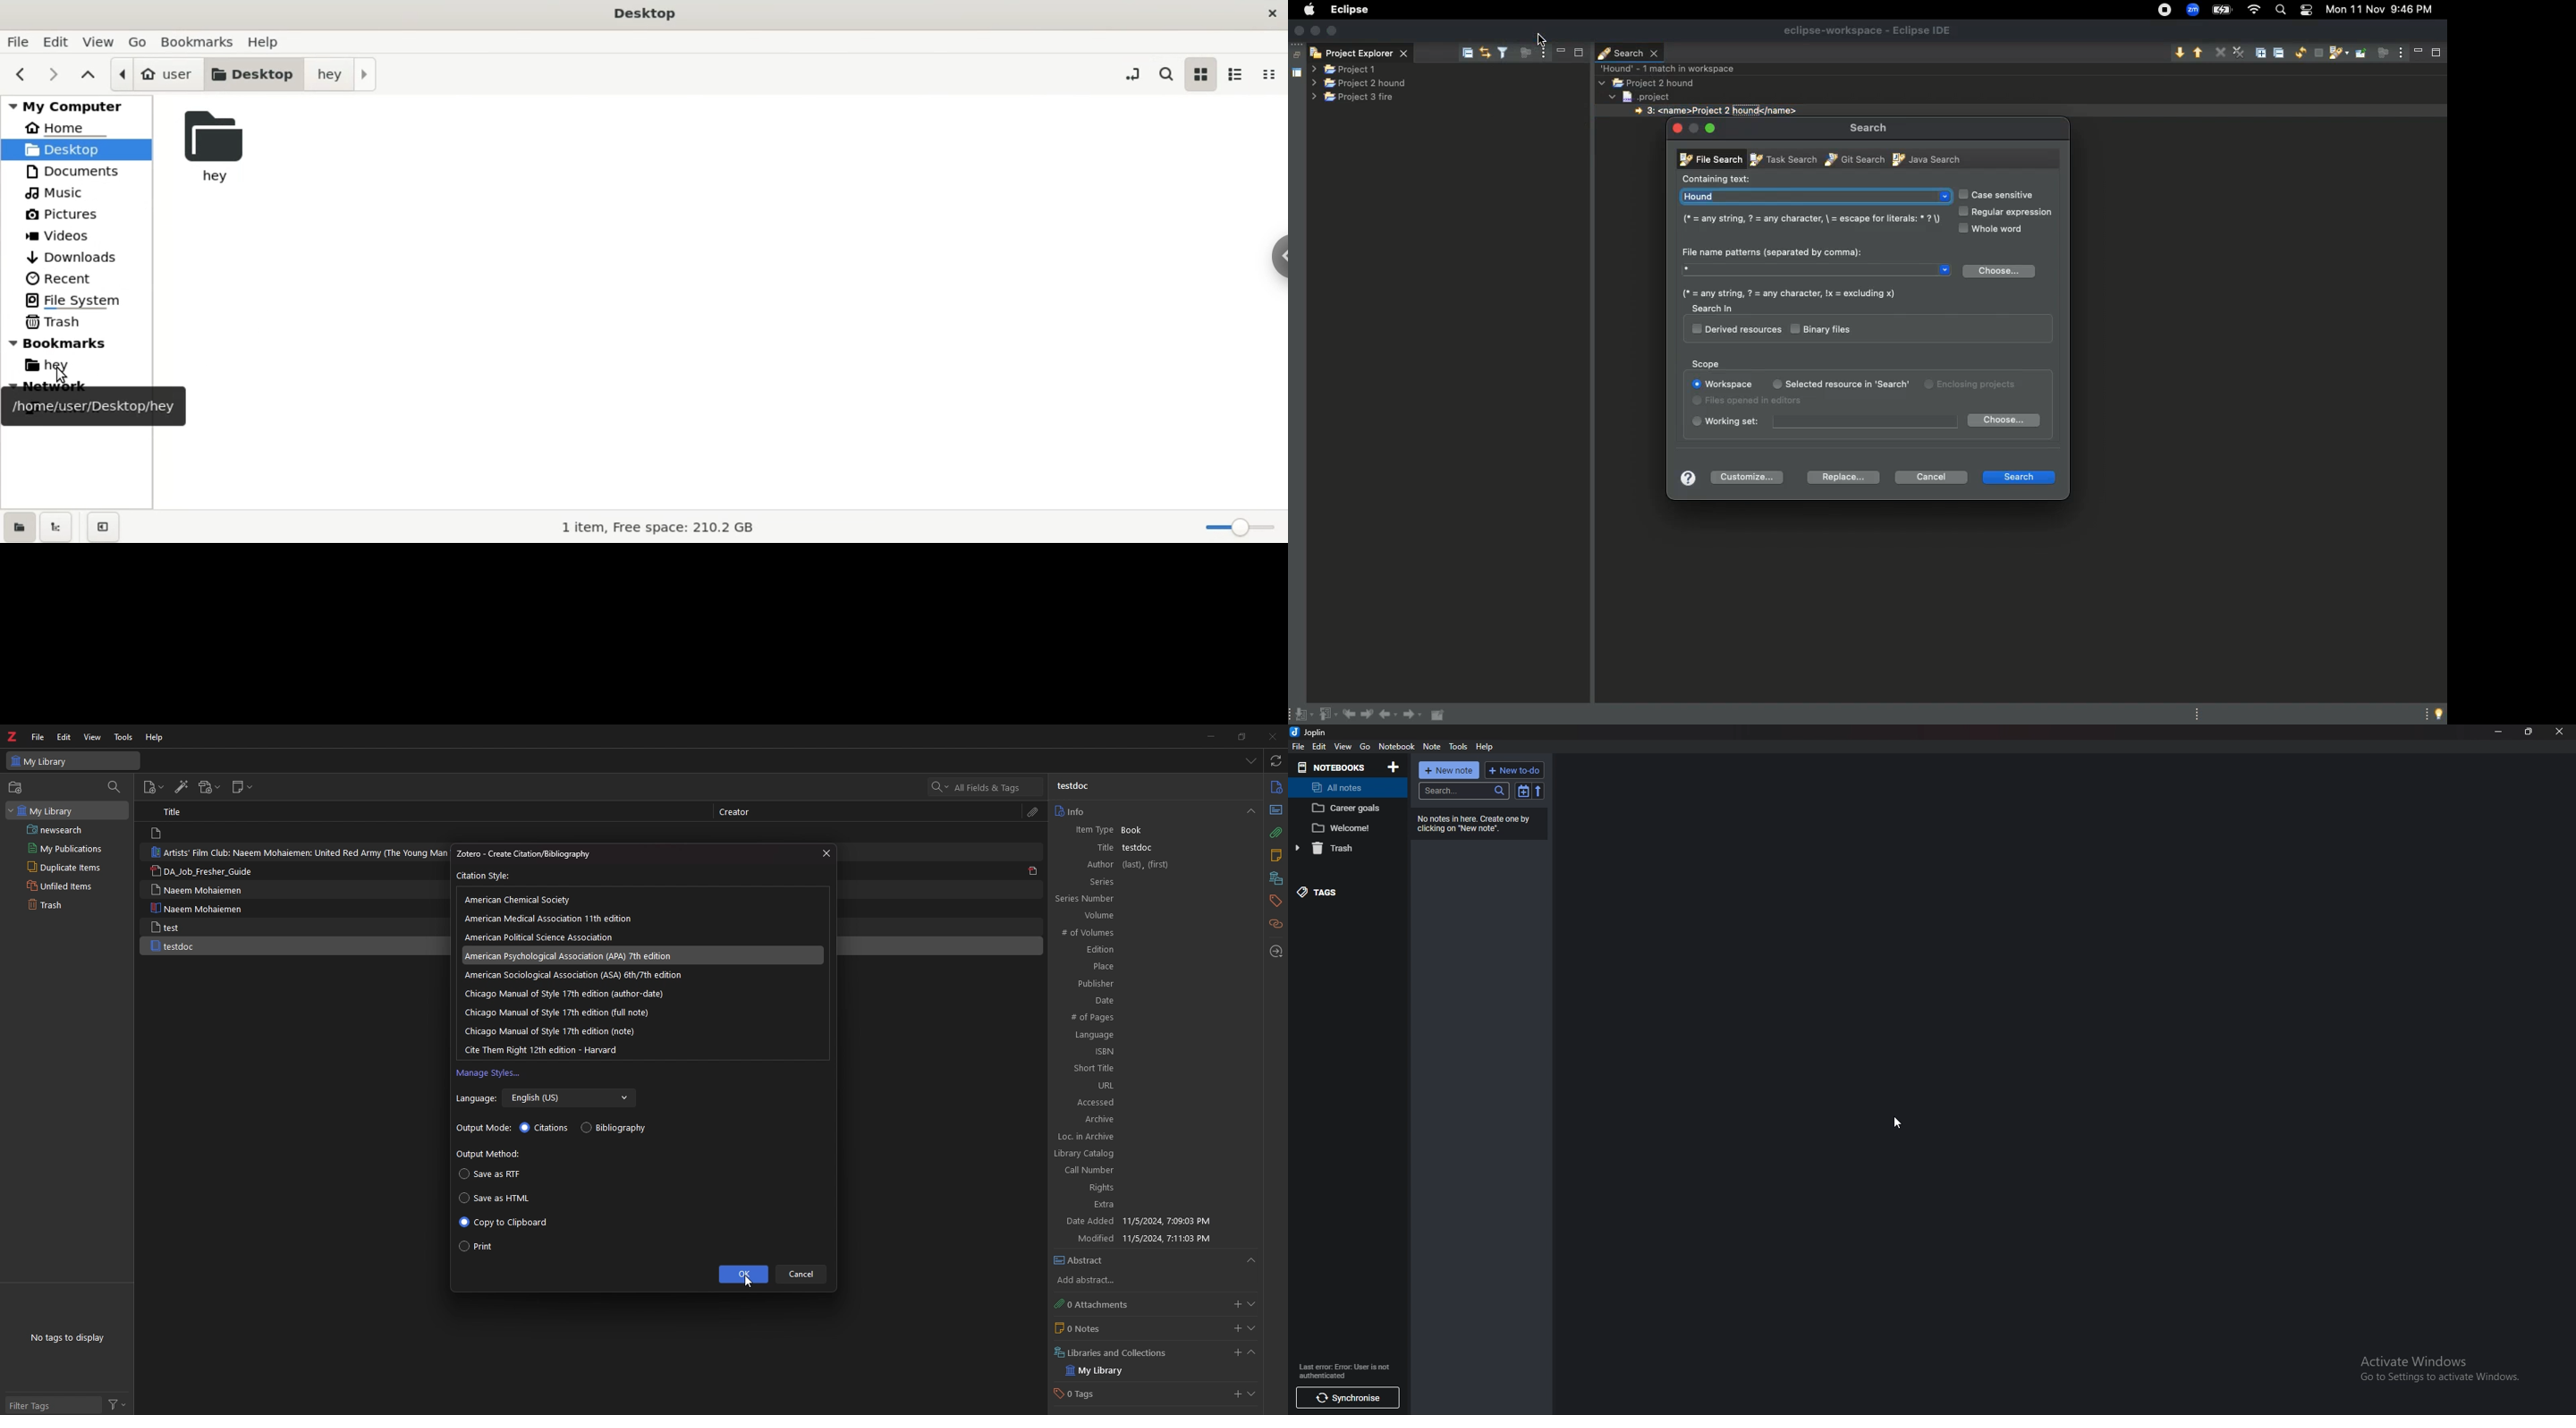  What do you see at coordinates (1346, 1369) in the screenshot?
I see `Info` at bounding box center [1346, 1369].